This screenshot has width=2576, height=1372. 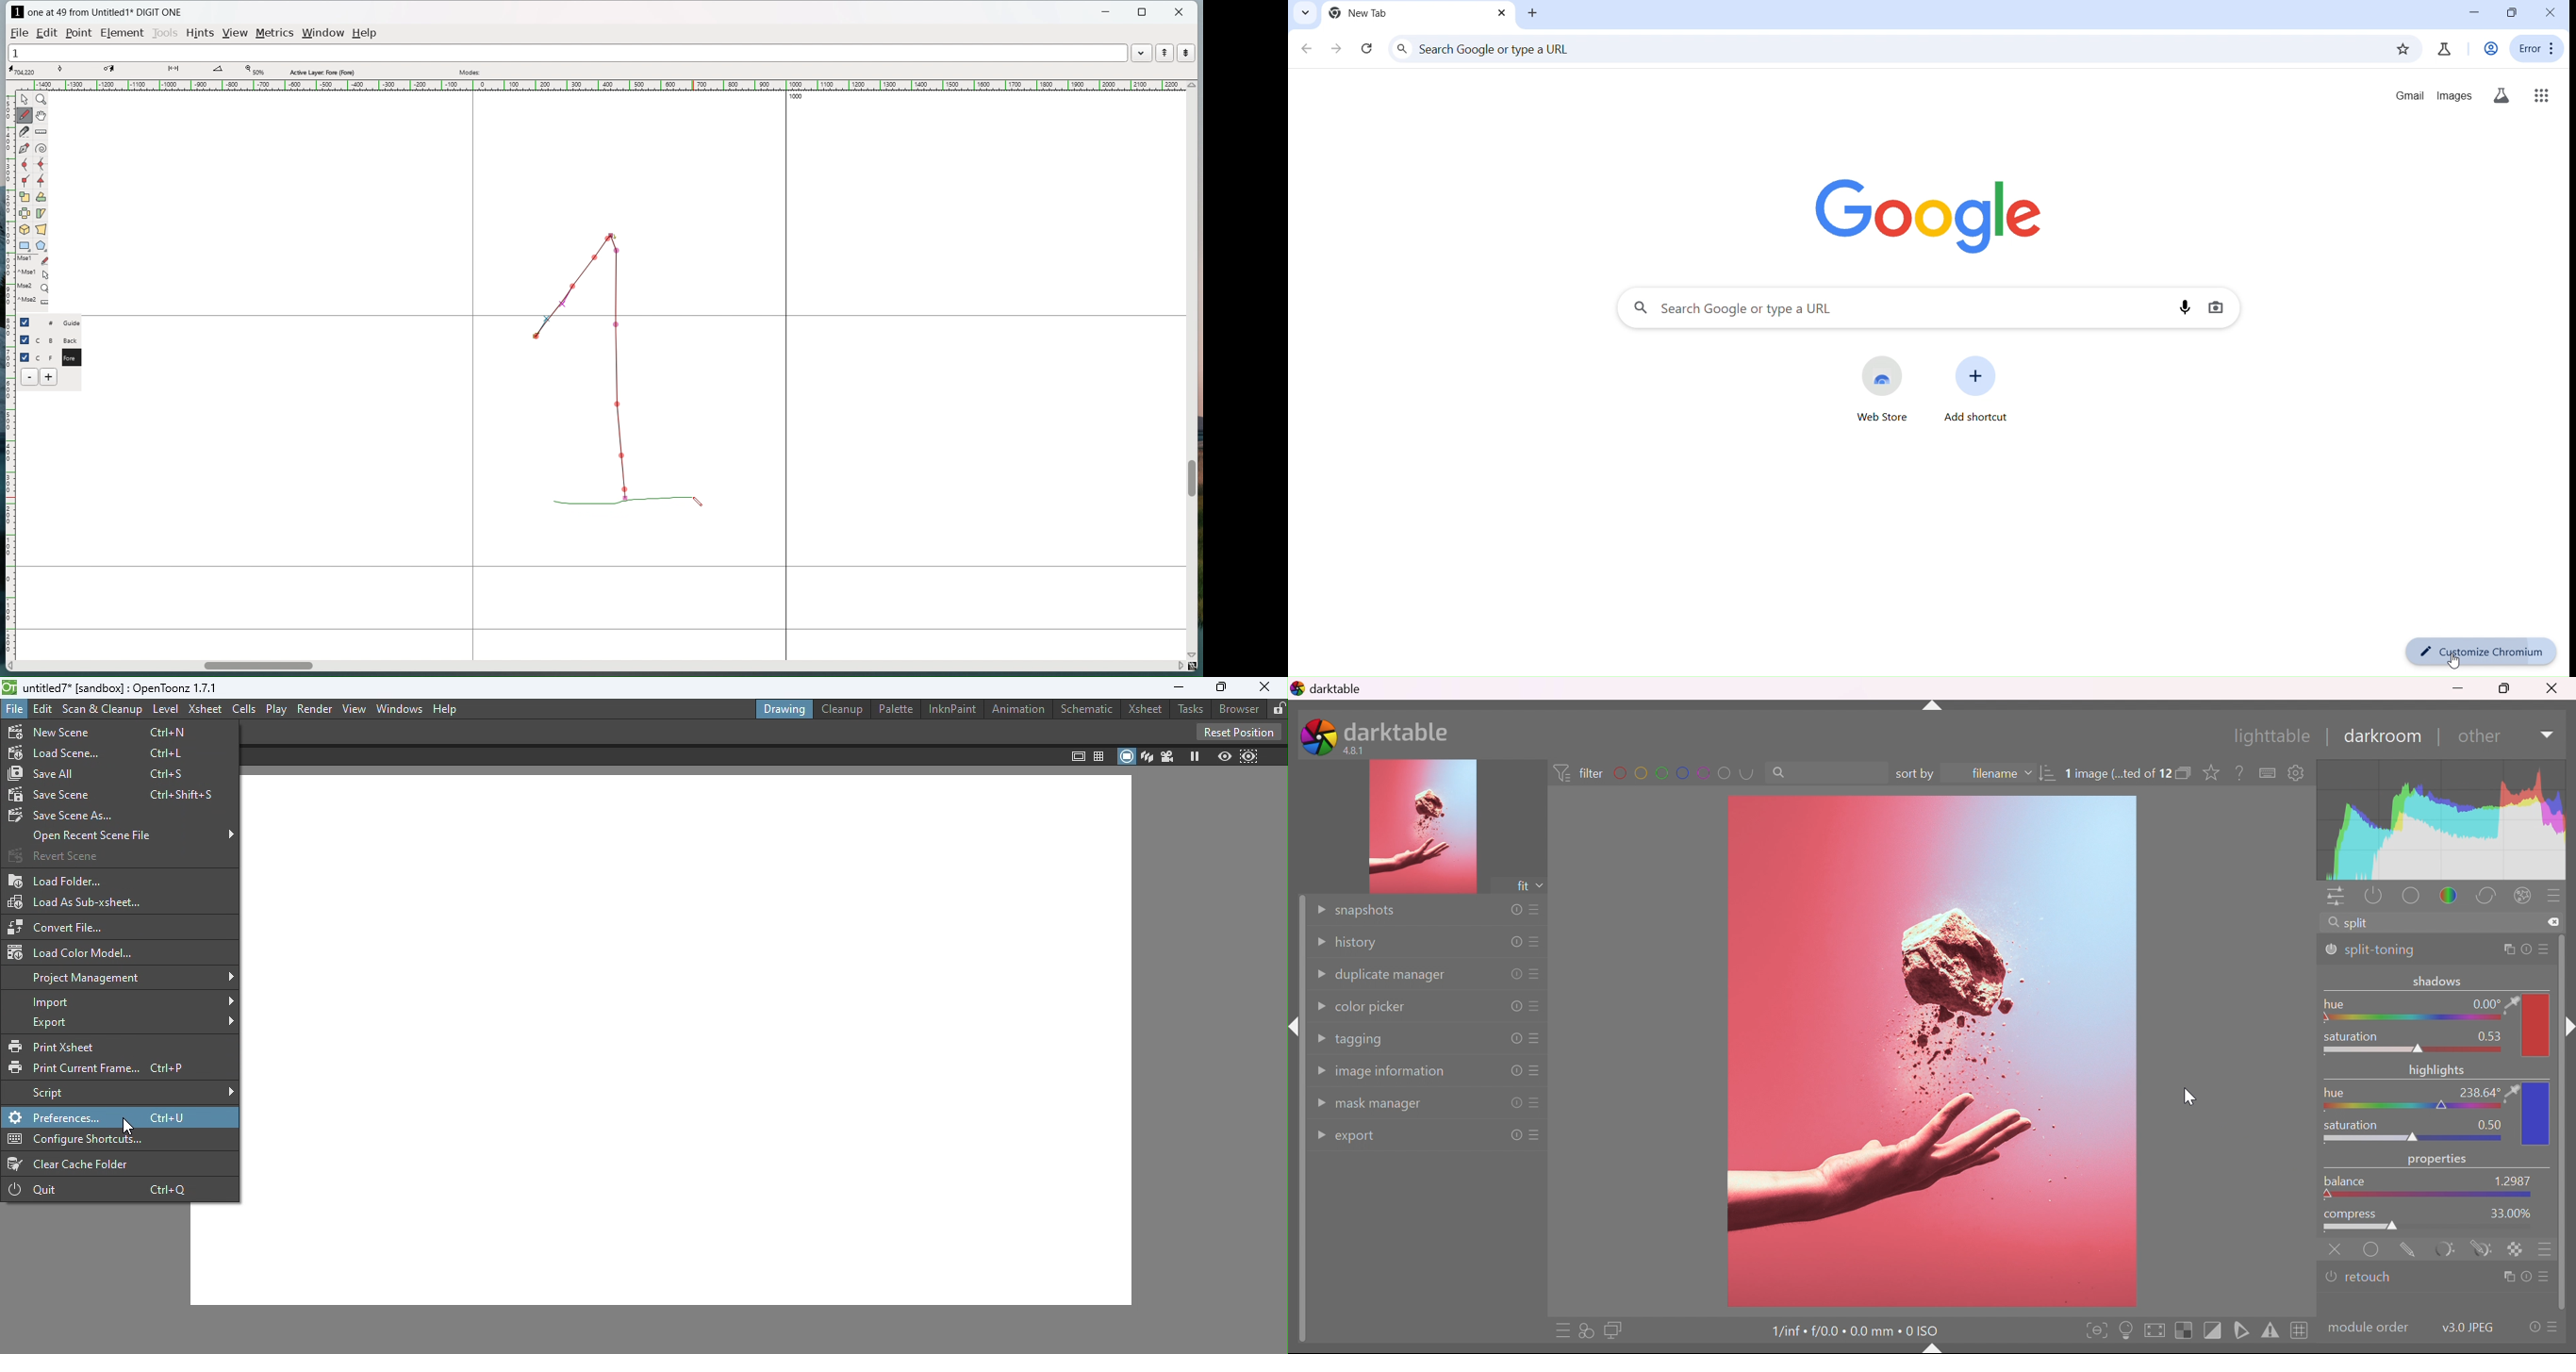 What do you see at coordinates (1189, 709) in the screenshot?
I see `Tasks` at bounding box center [1189, 709].